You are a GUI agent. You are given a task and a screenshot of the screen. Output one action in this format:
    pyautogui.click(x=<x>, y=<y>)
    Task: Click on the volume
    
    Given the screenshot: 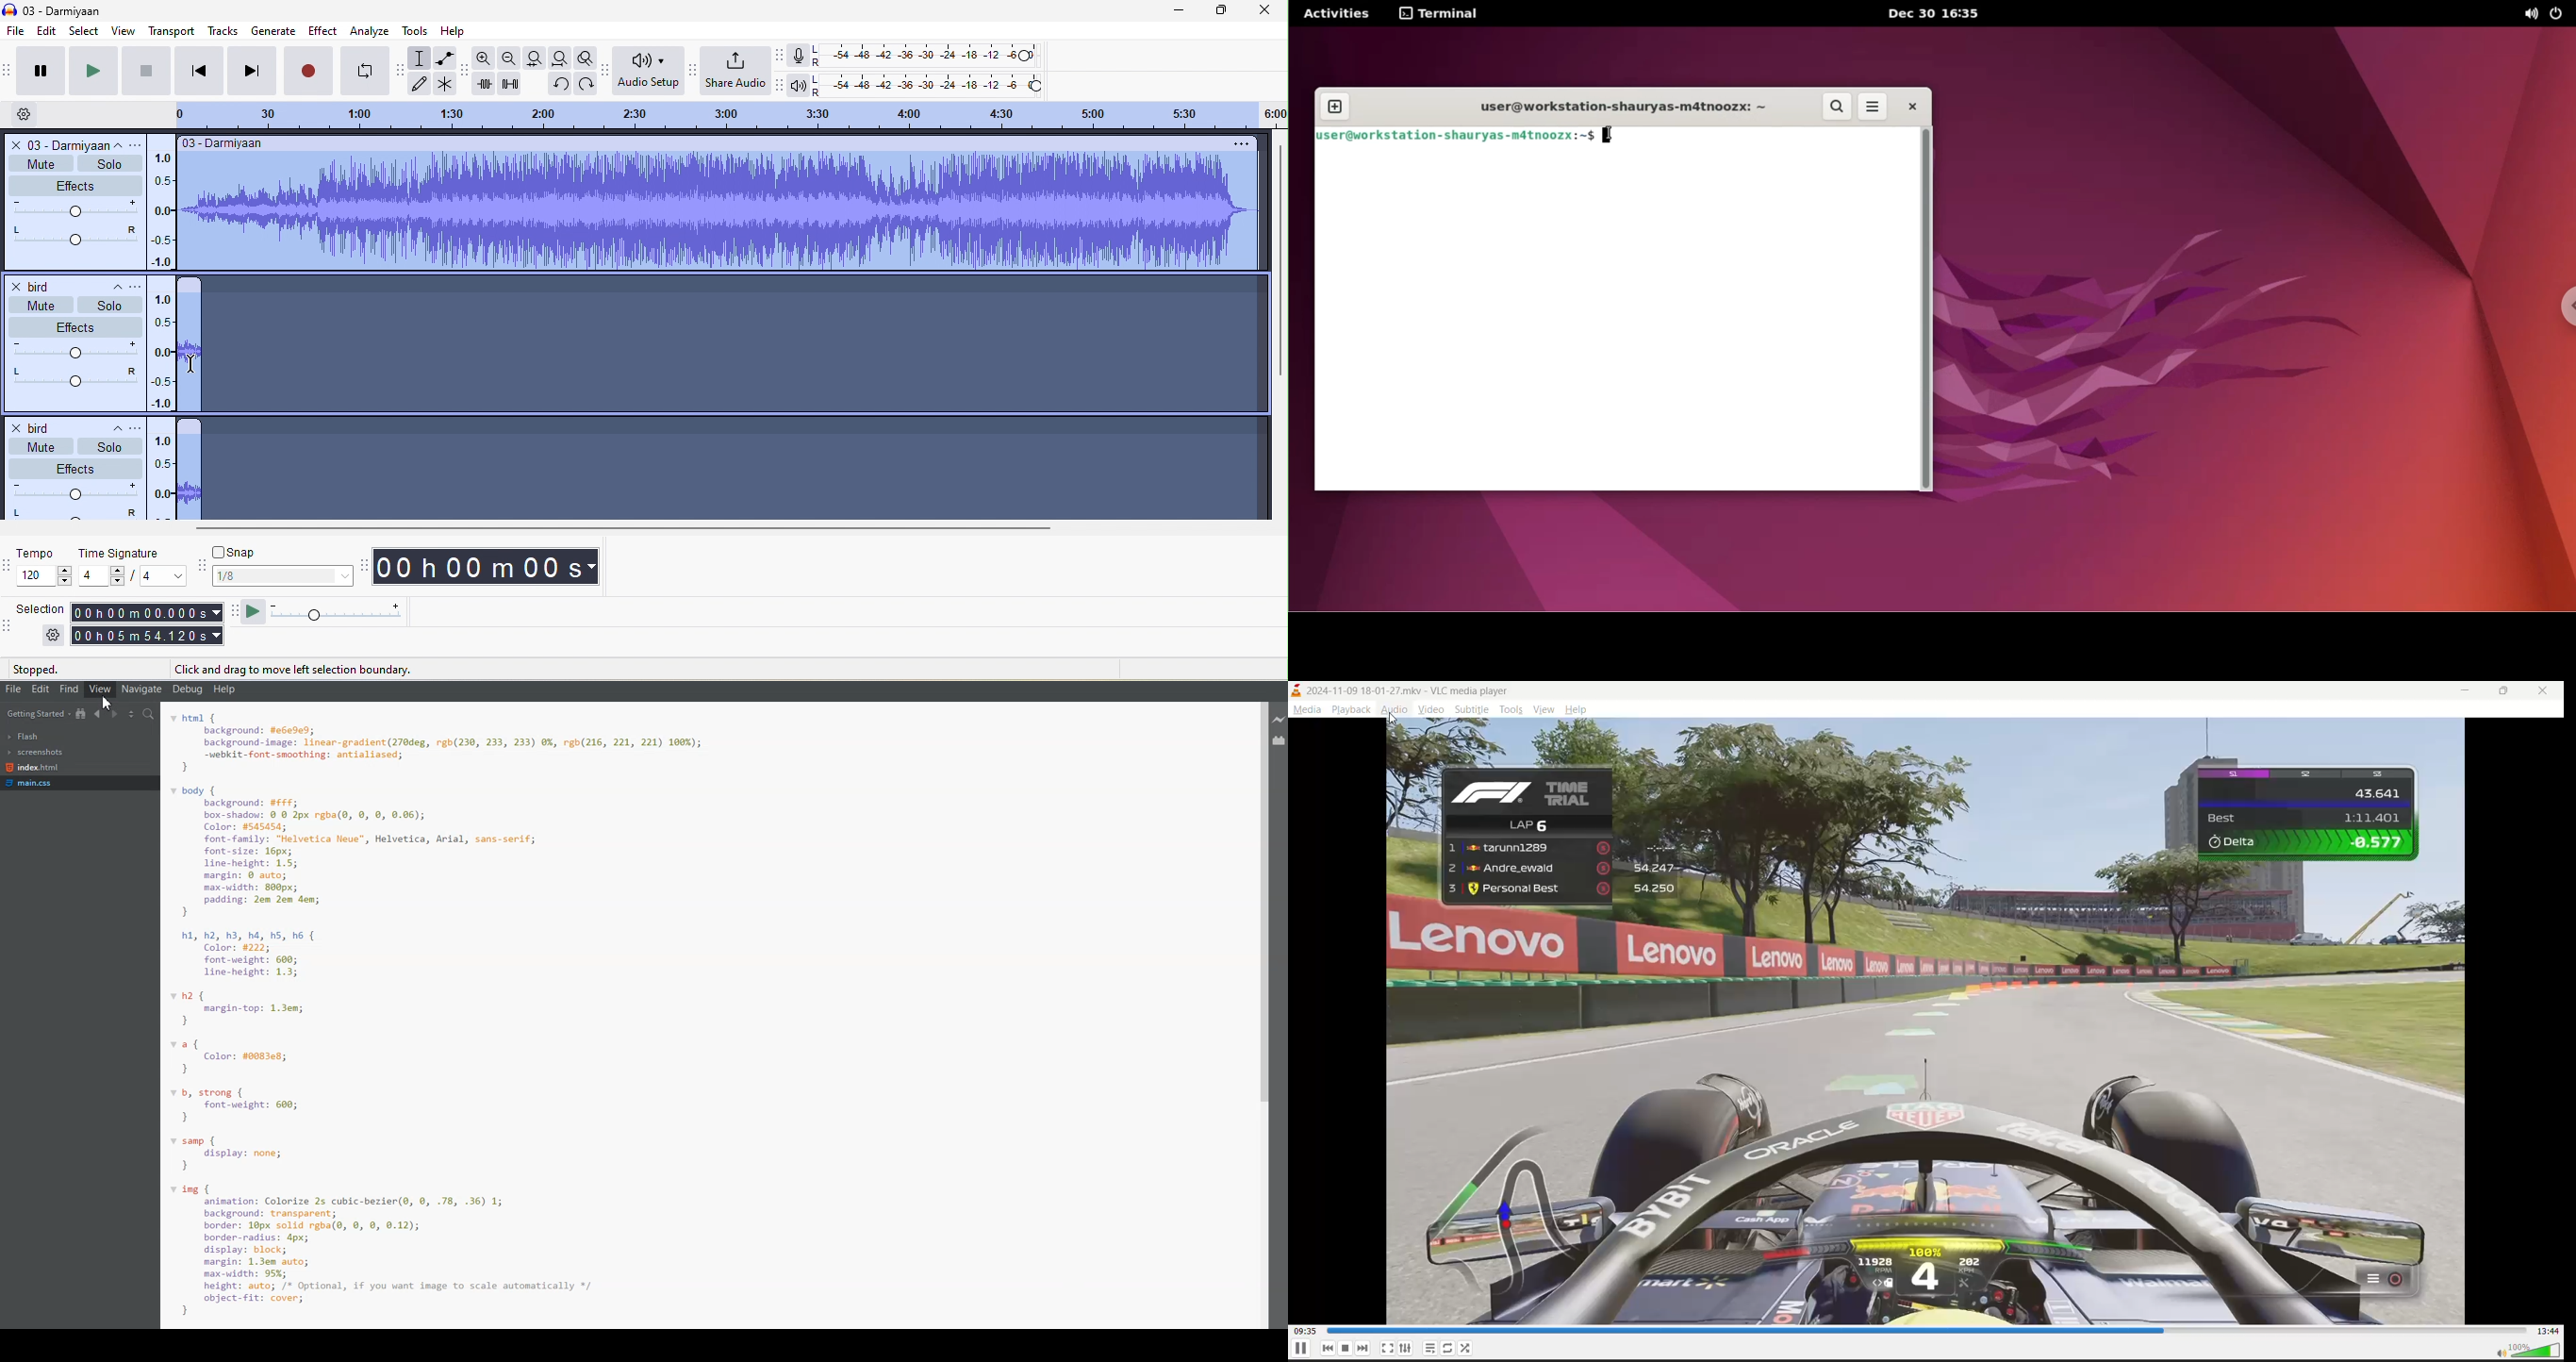 What is the action you would take?
    pyautogui.click(x=2529, y=1349)
    